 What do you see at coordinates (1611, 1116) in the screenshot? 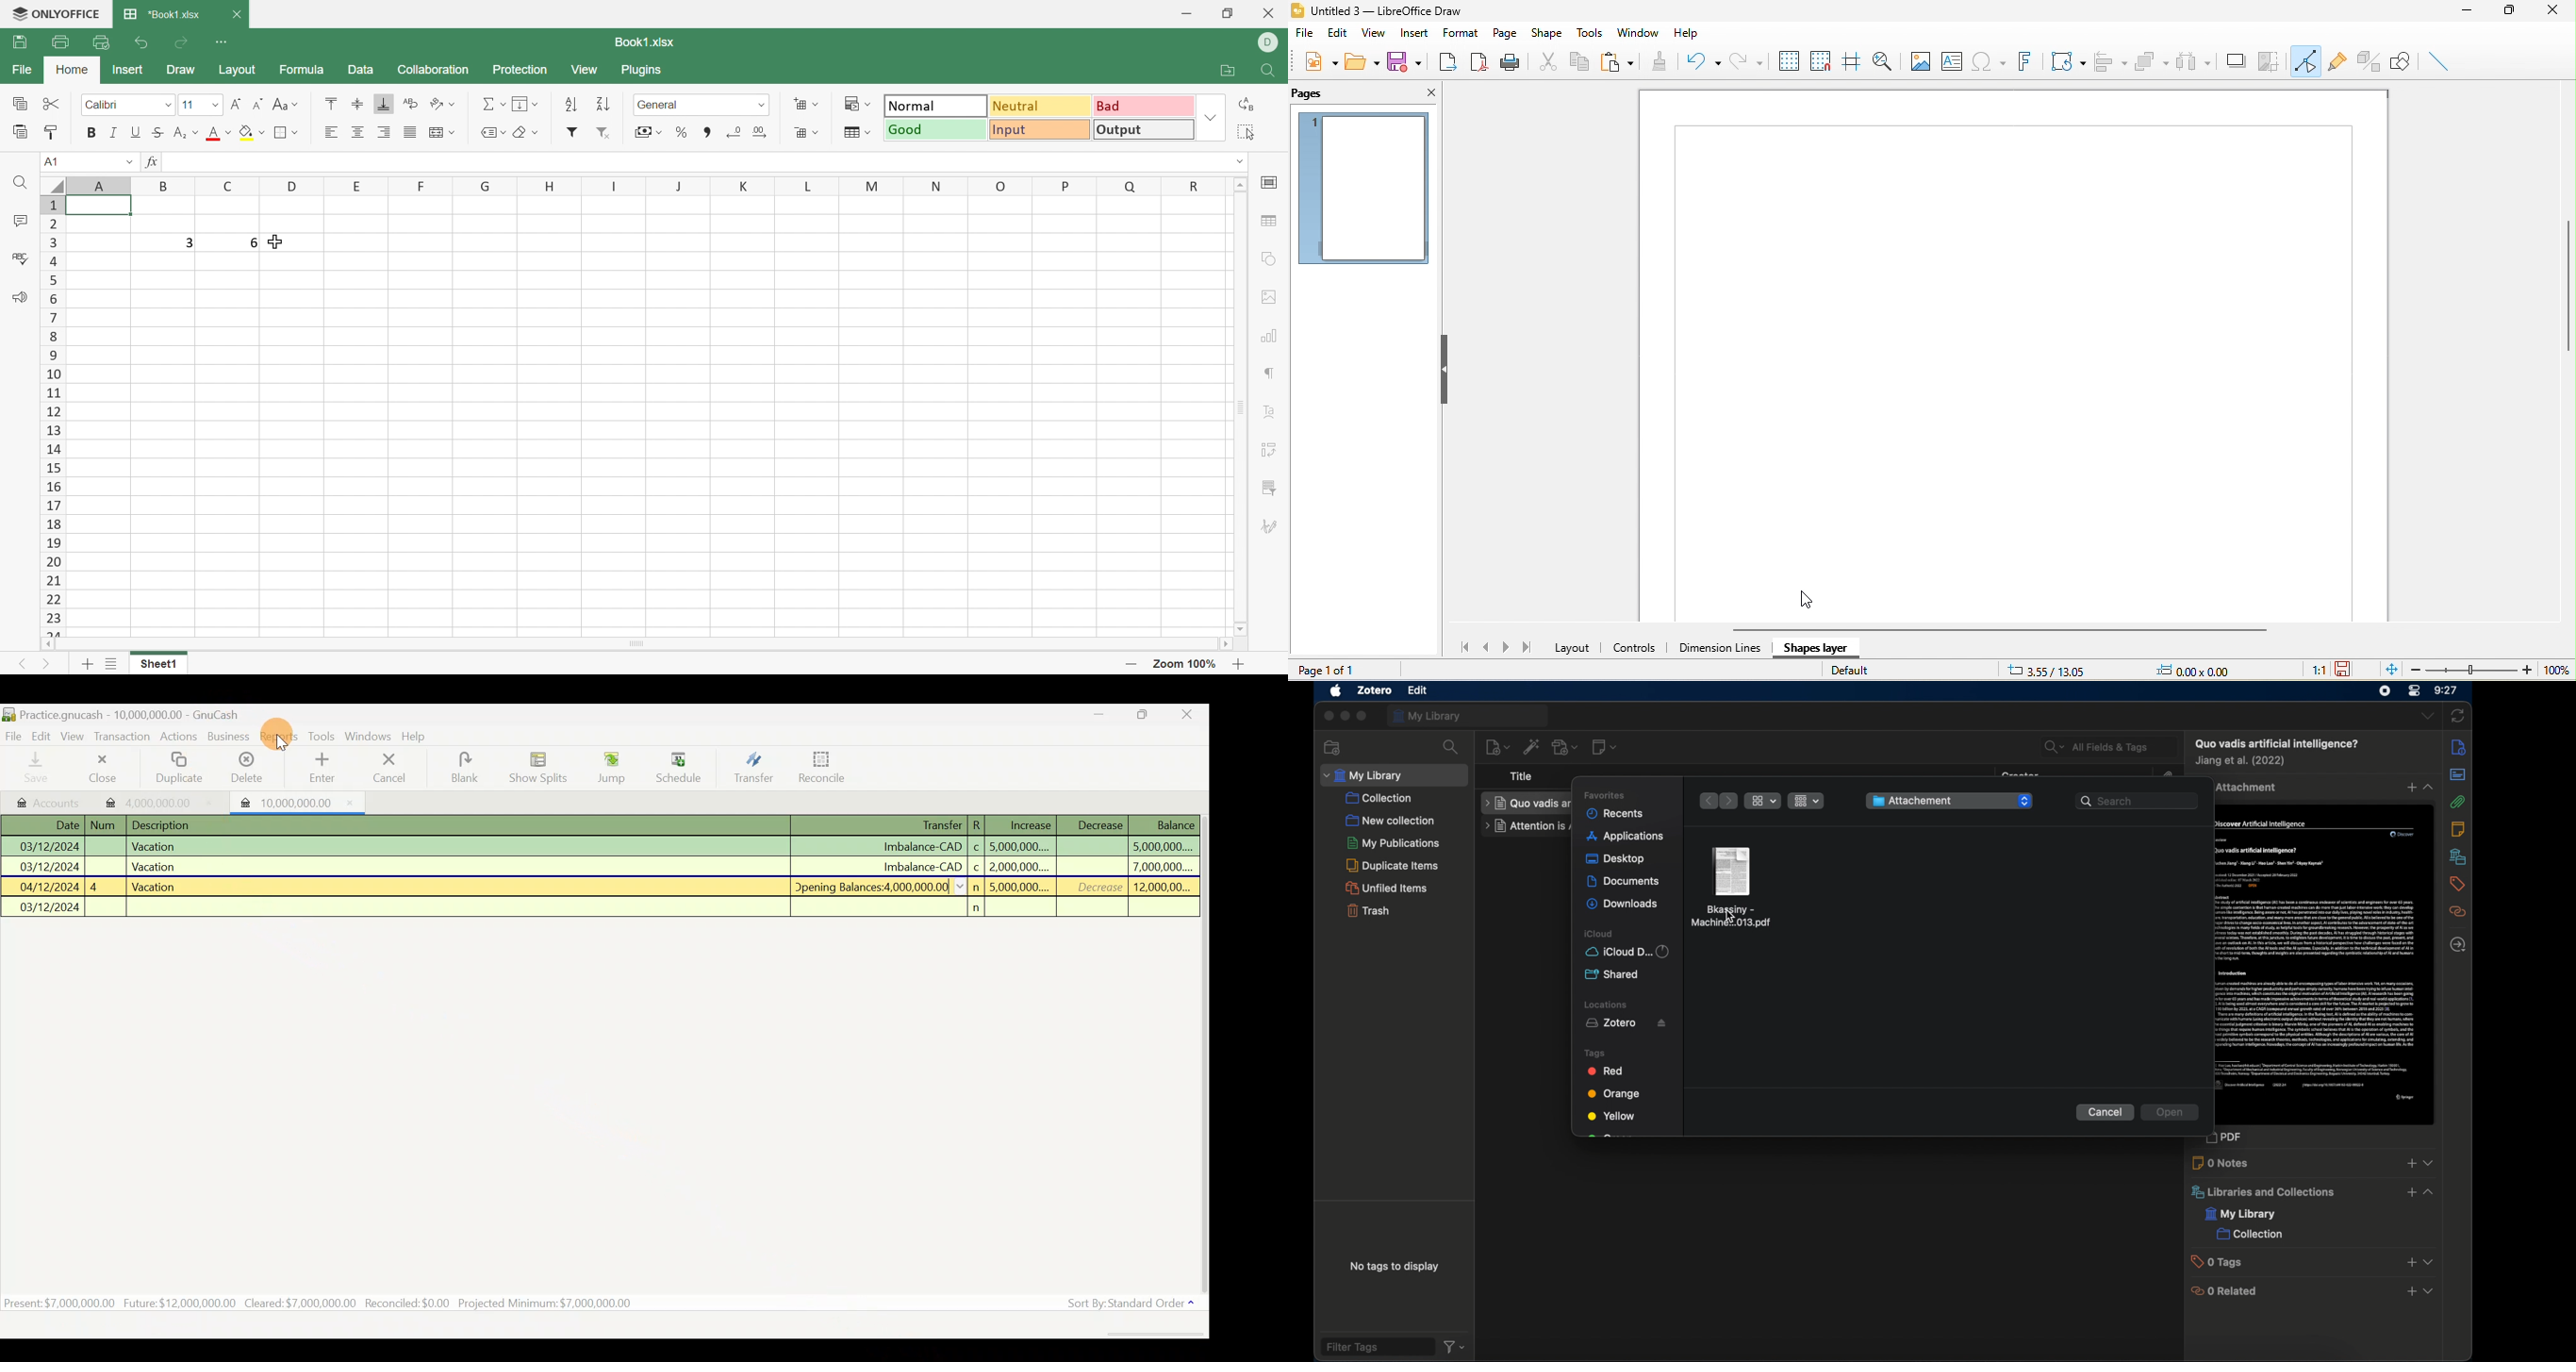
I see `yellow` at bounding box center [1611, 1116].